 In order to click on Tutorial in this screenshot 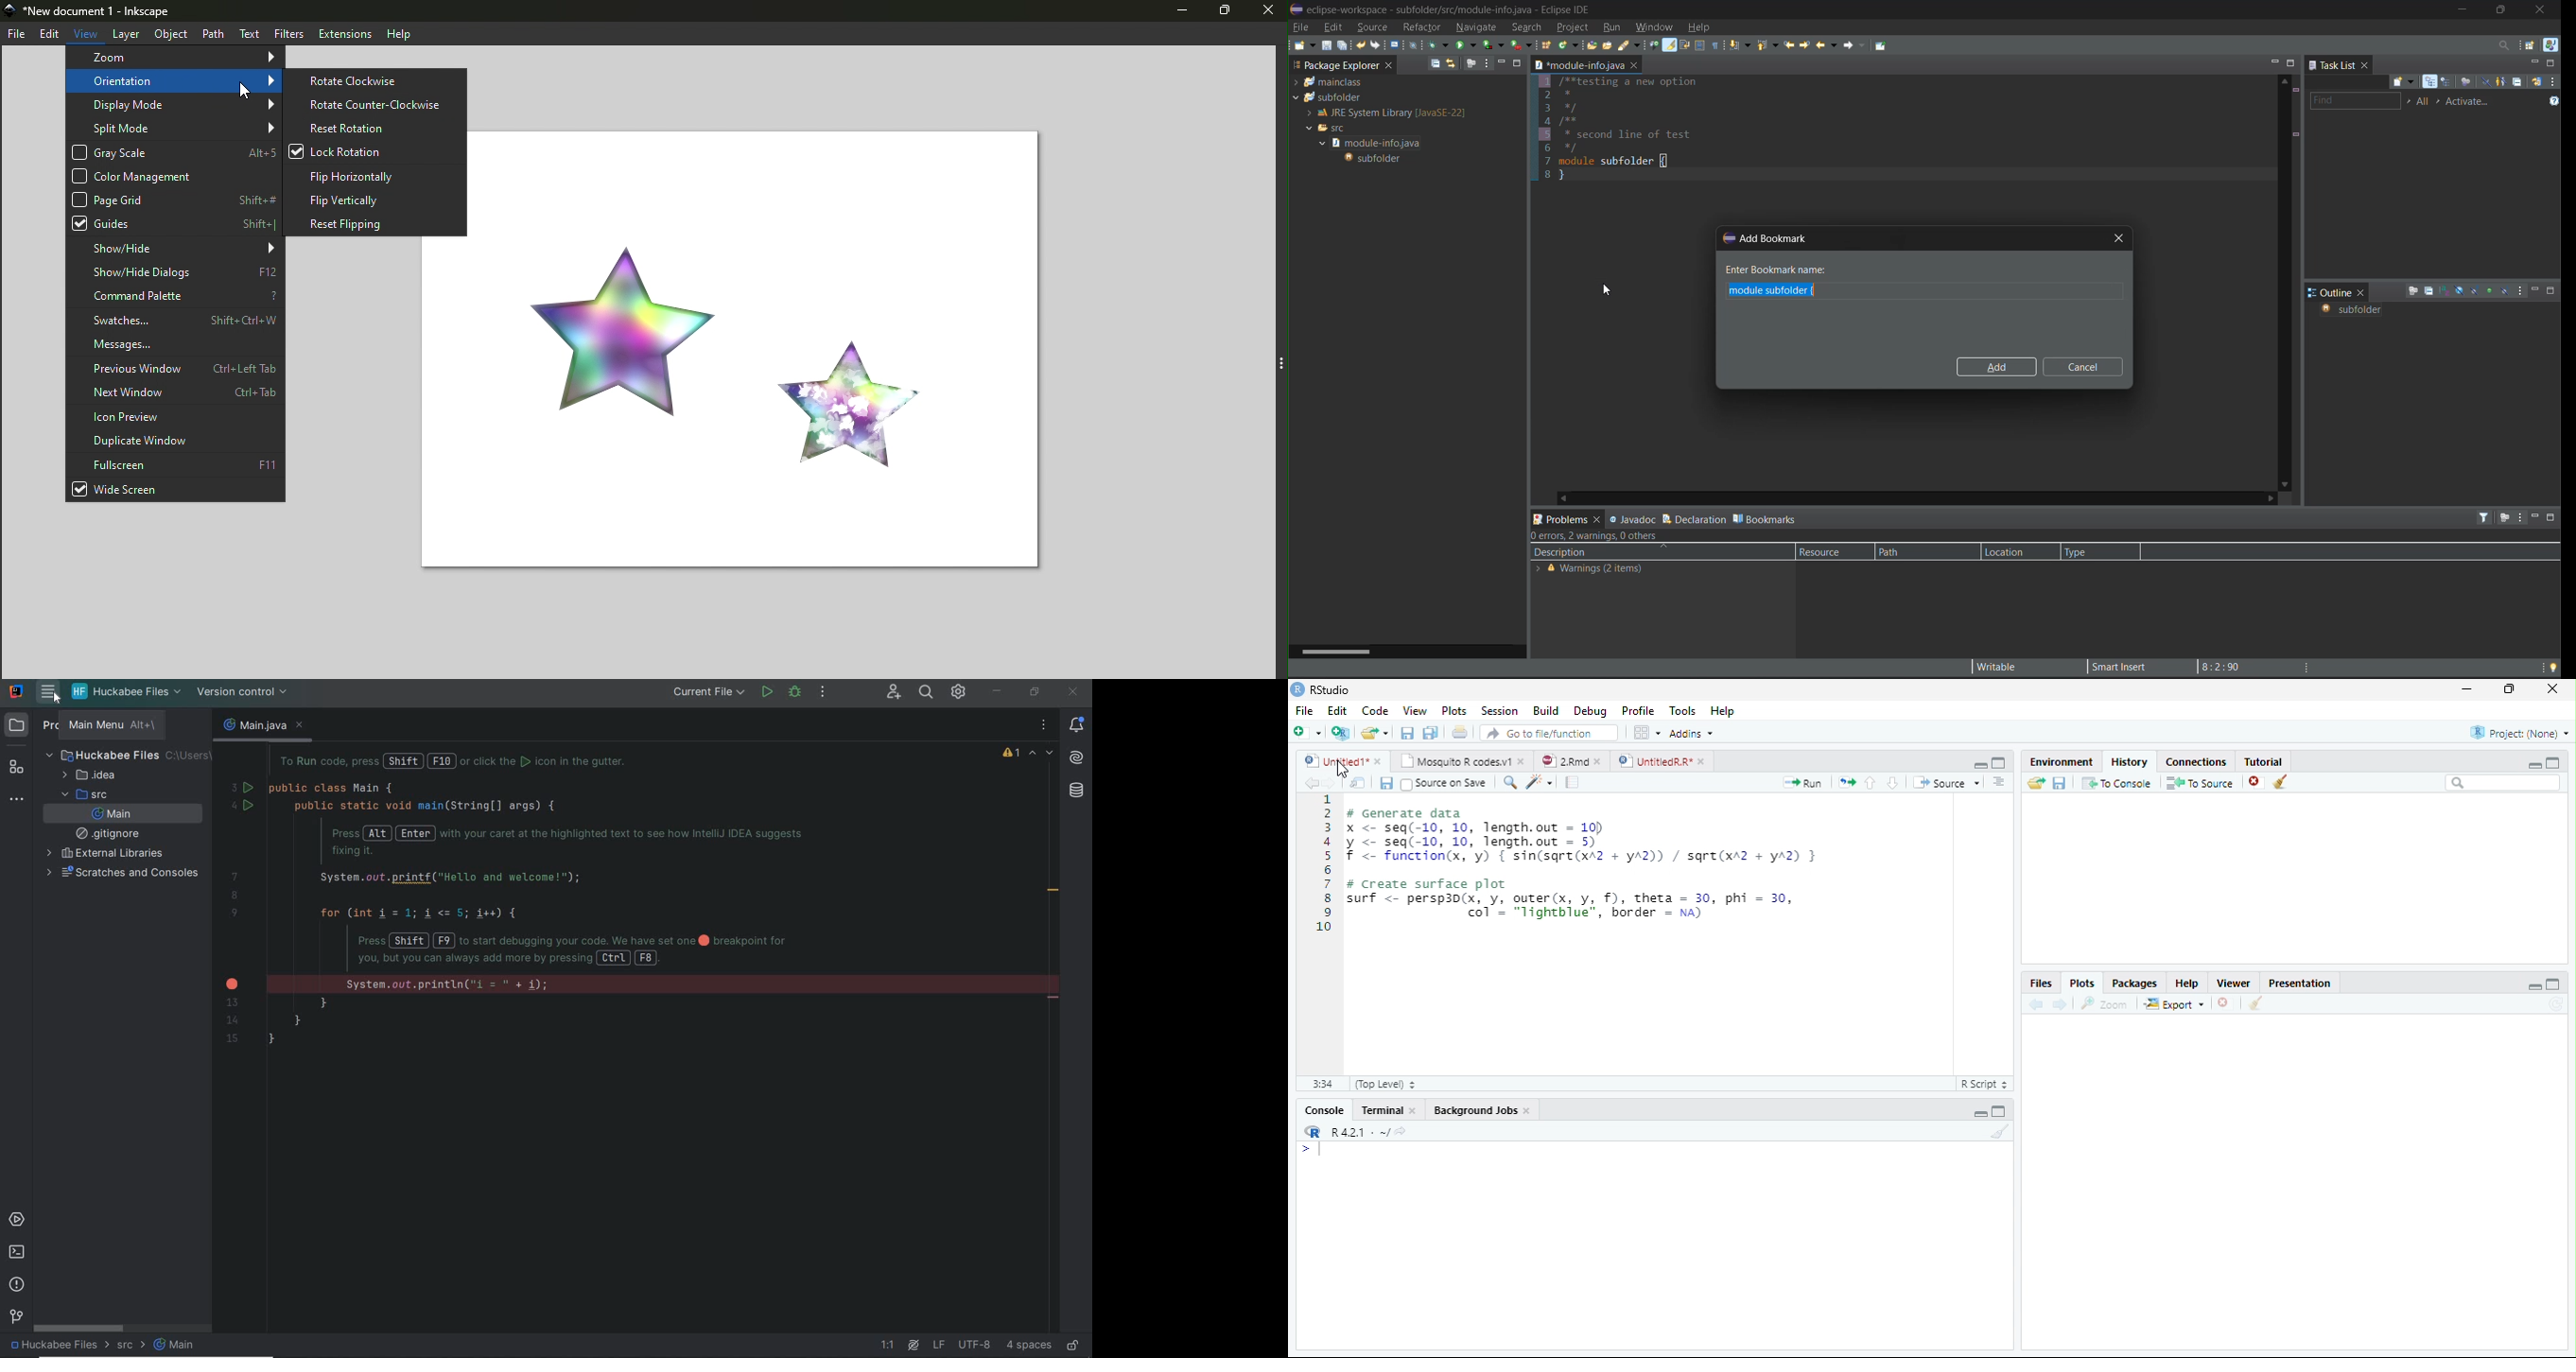, I will do `click(2263, 760)`.